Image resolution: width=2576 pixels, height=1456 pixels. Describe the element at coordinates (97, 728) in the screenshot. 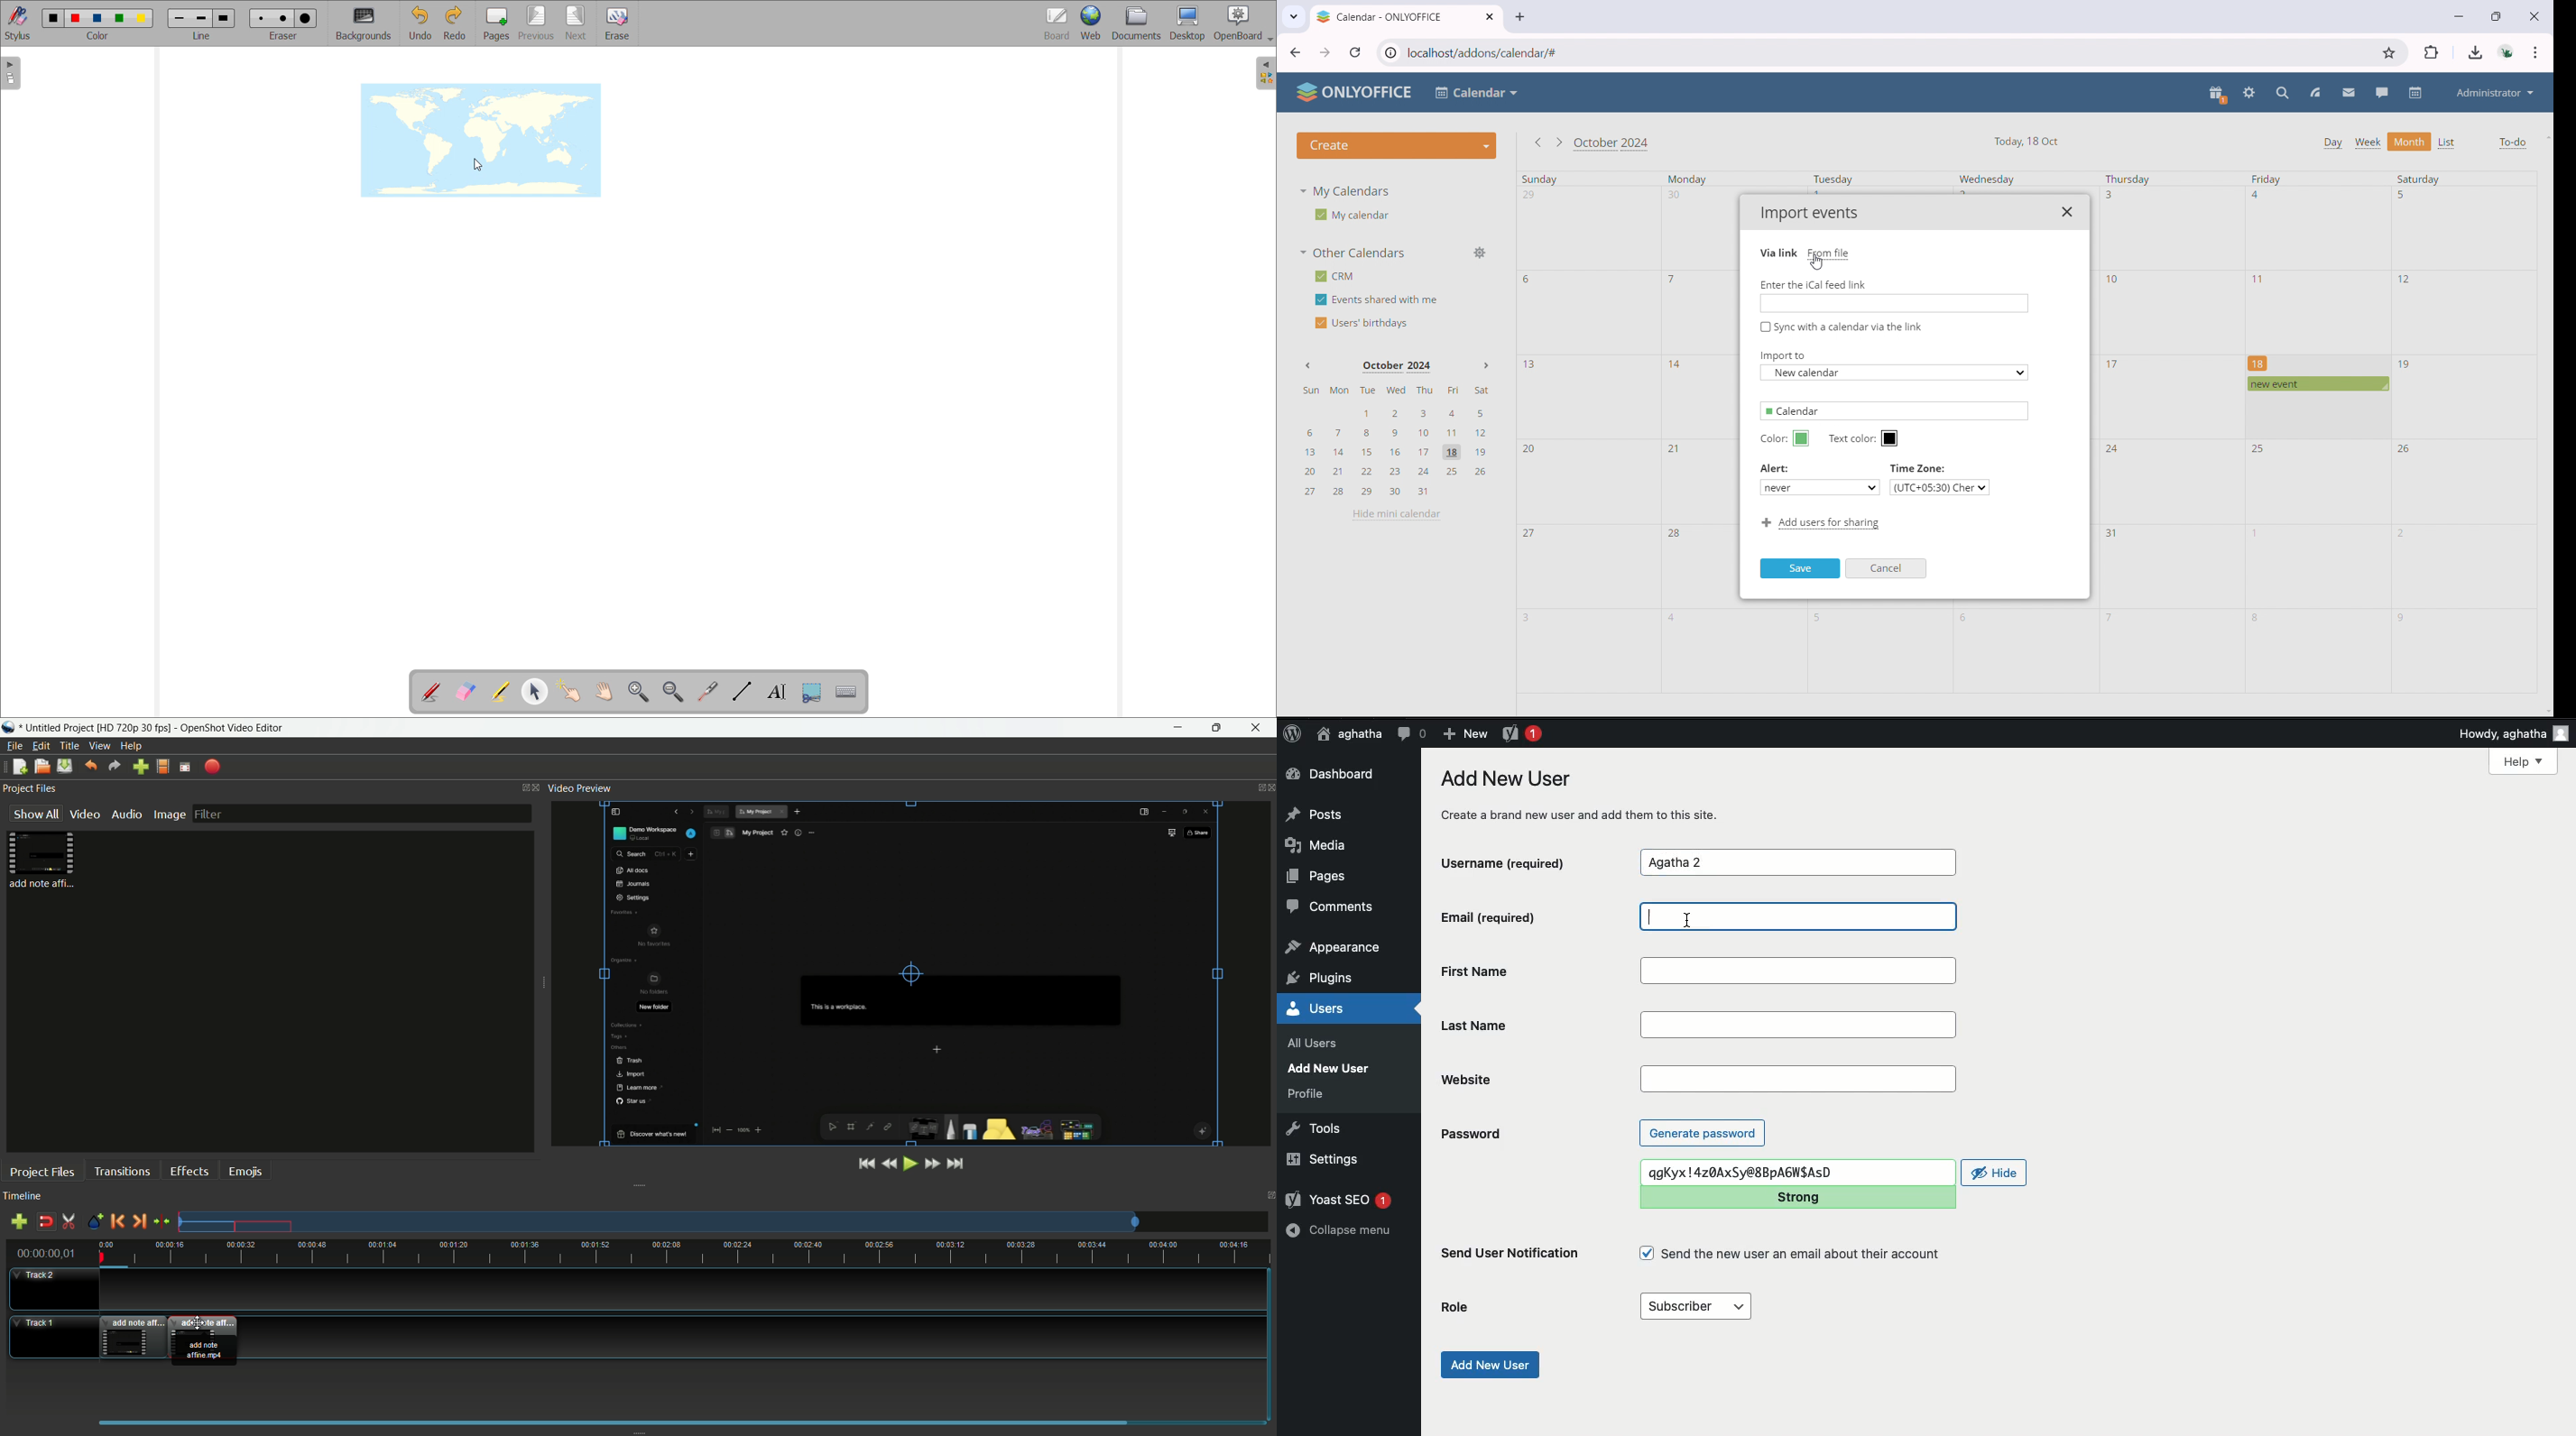

I see `project name` at that location.